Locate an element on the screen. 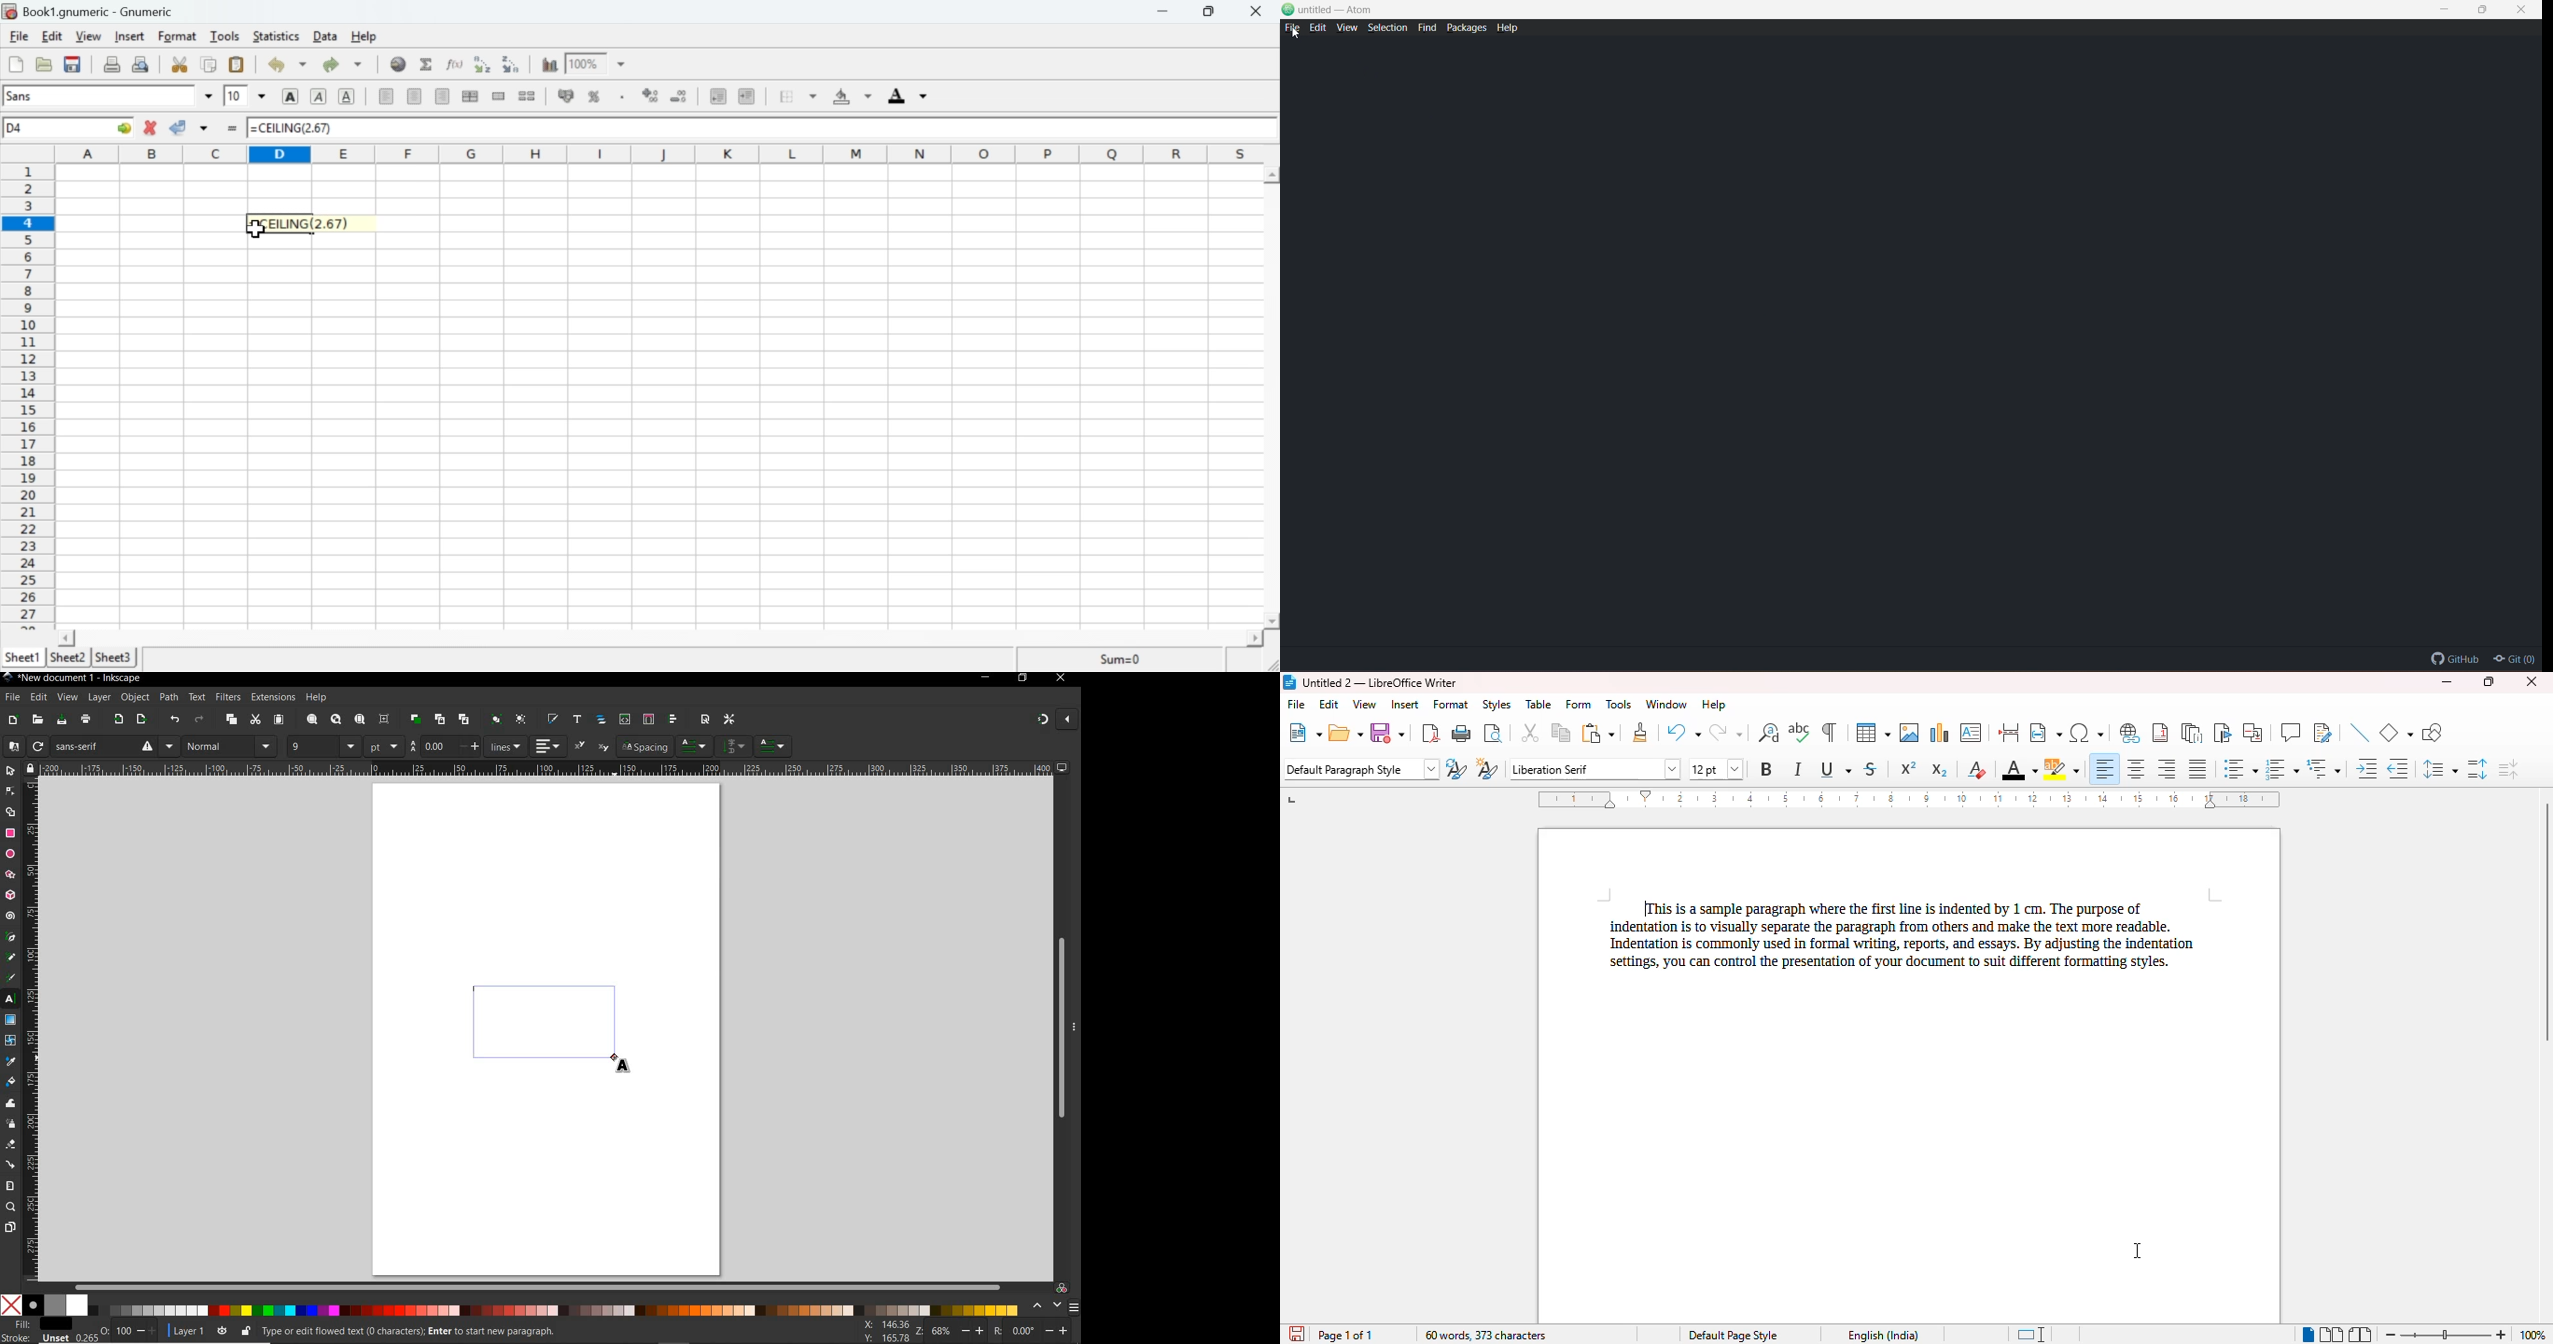  Open is located at coordinates (45, 65).